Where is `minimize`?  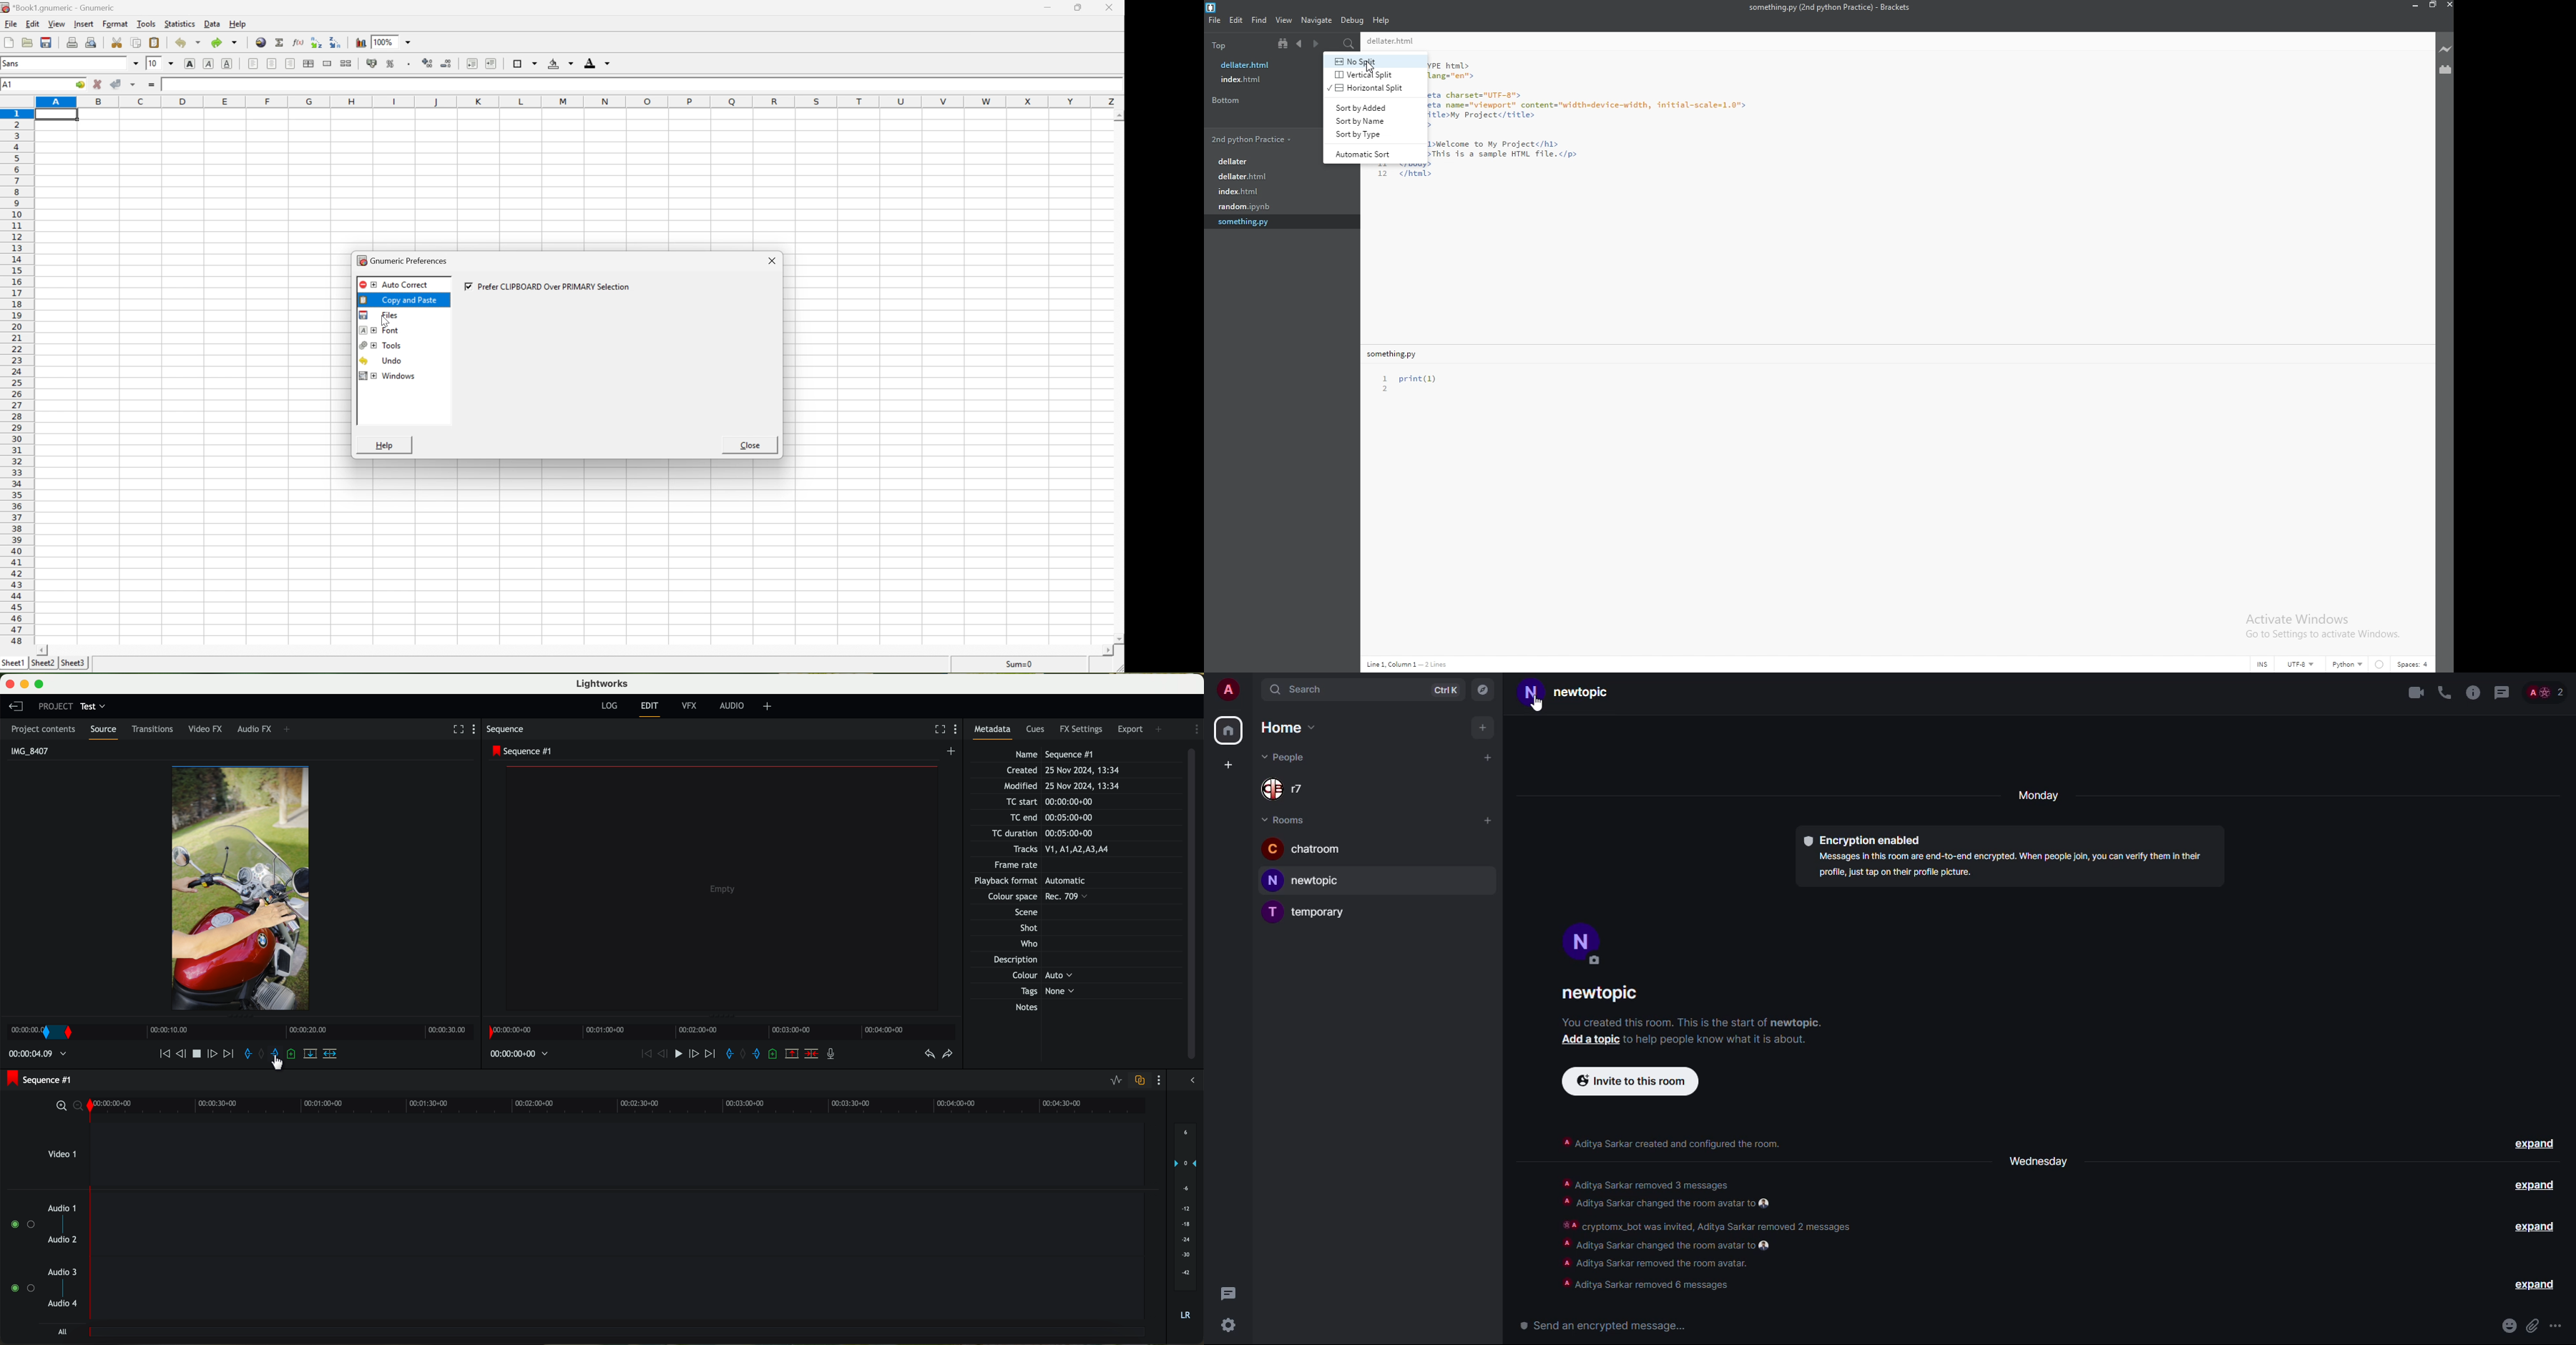 minimize is located at coordinates (2414, 5).